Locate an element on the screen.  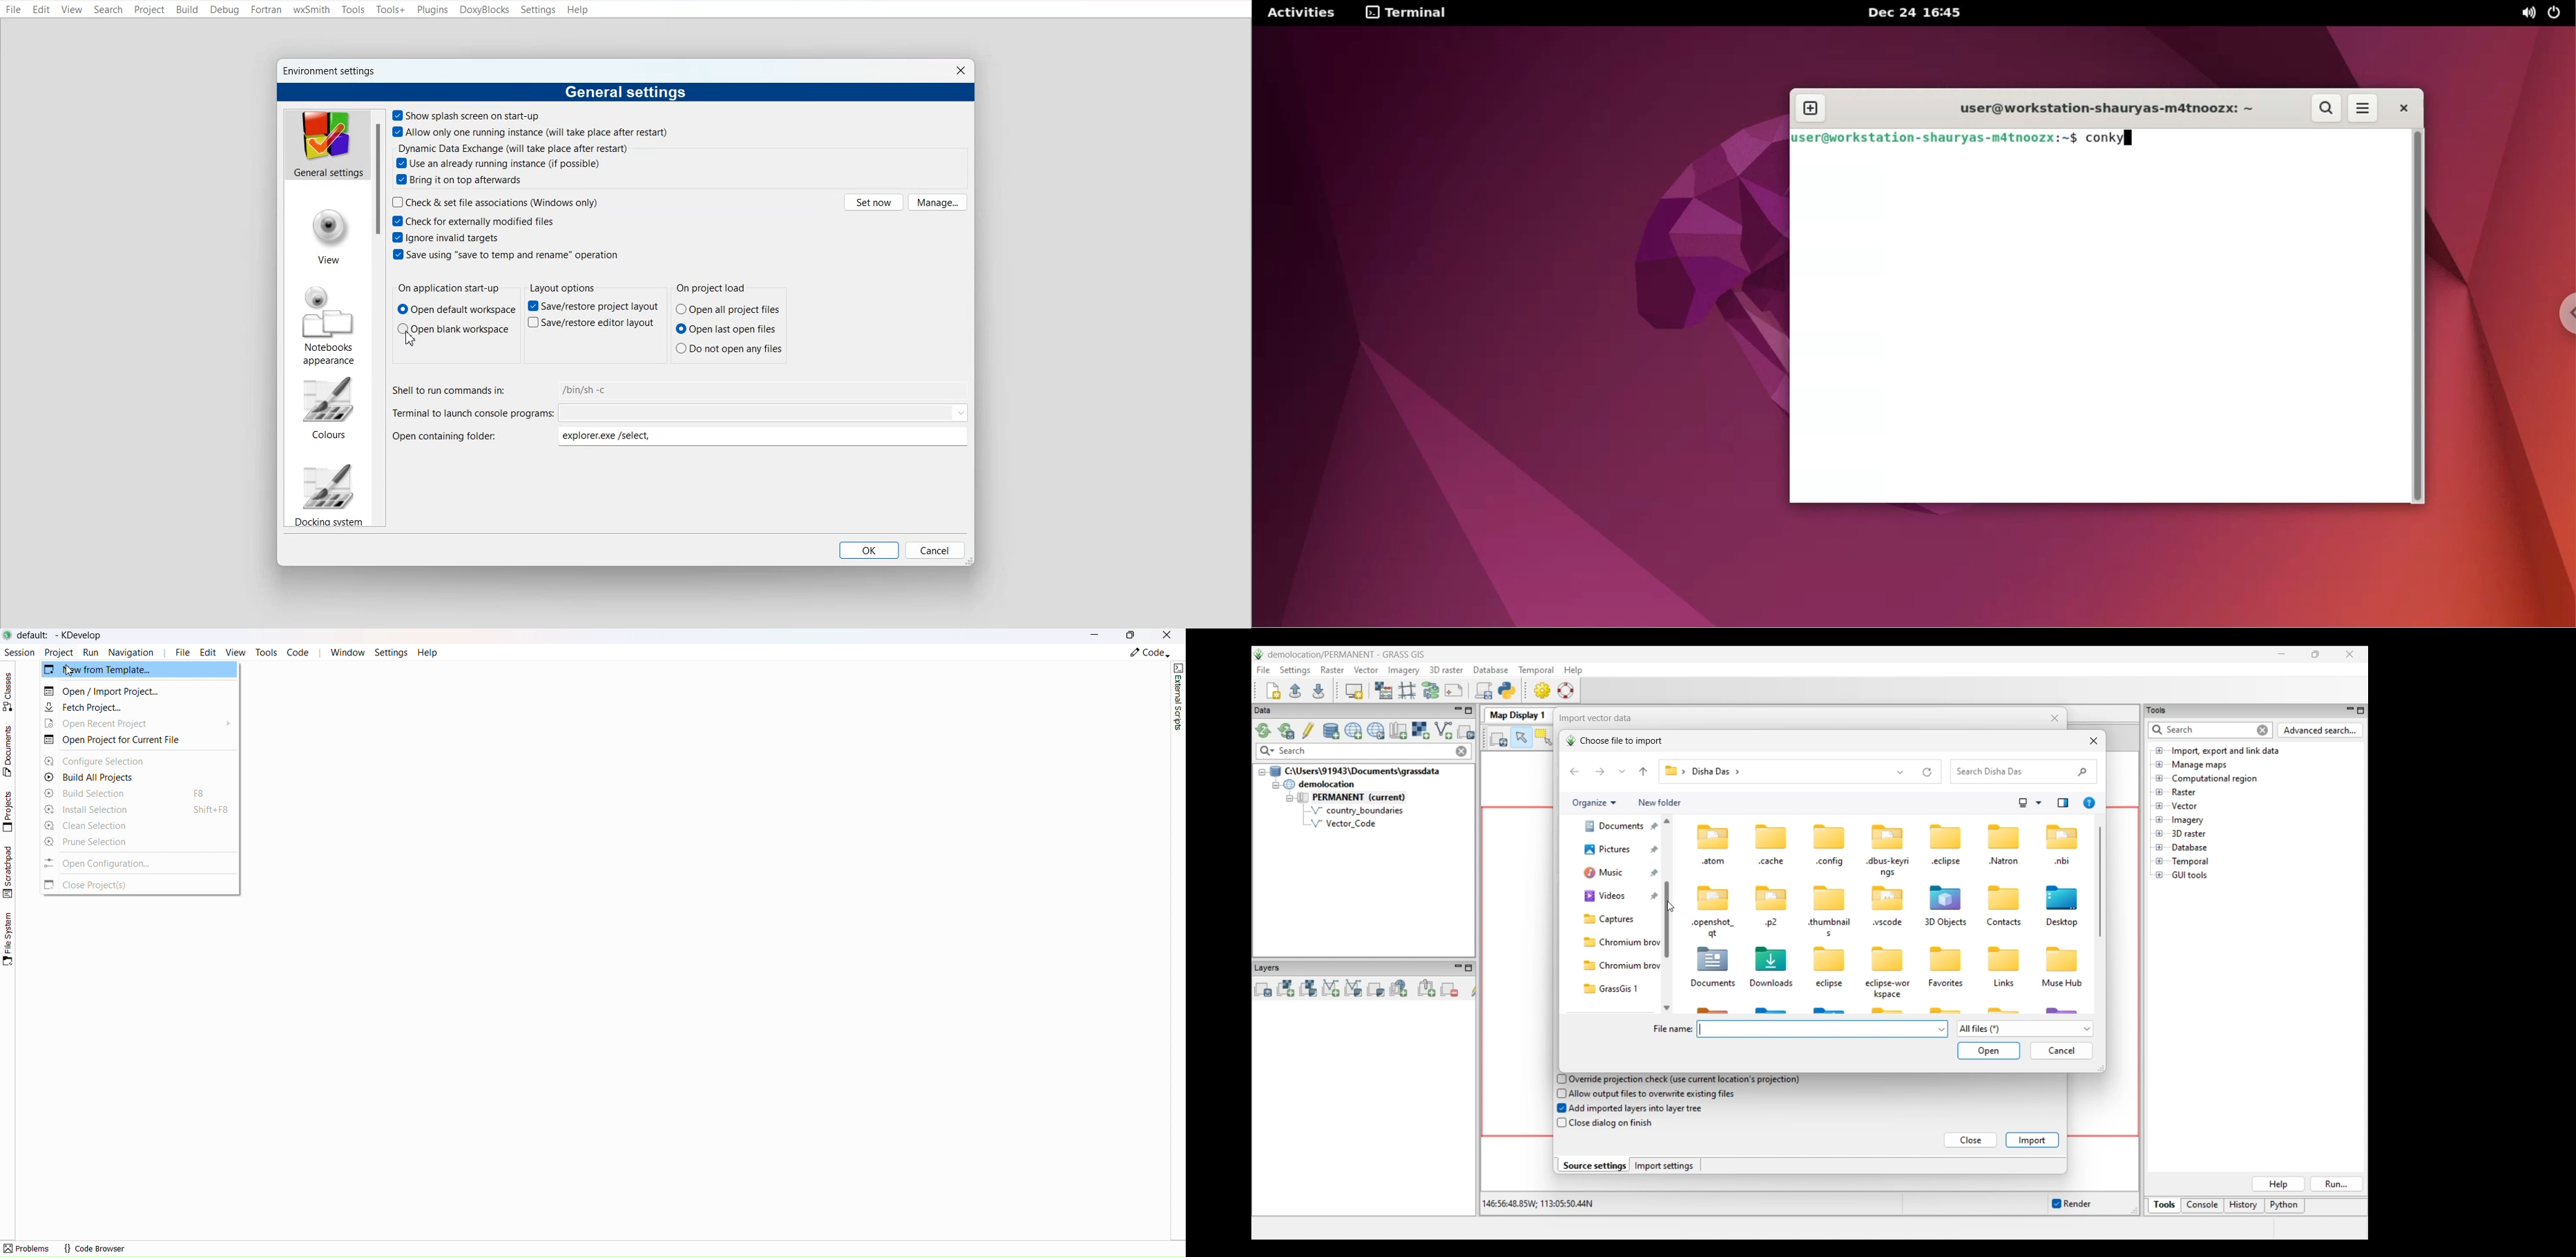
Close projects is located at coordinates (107, 886).